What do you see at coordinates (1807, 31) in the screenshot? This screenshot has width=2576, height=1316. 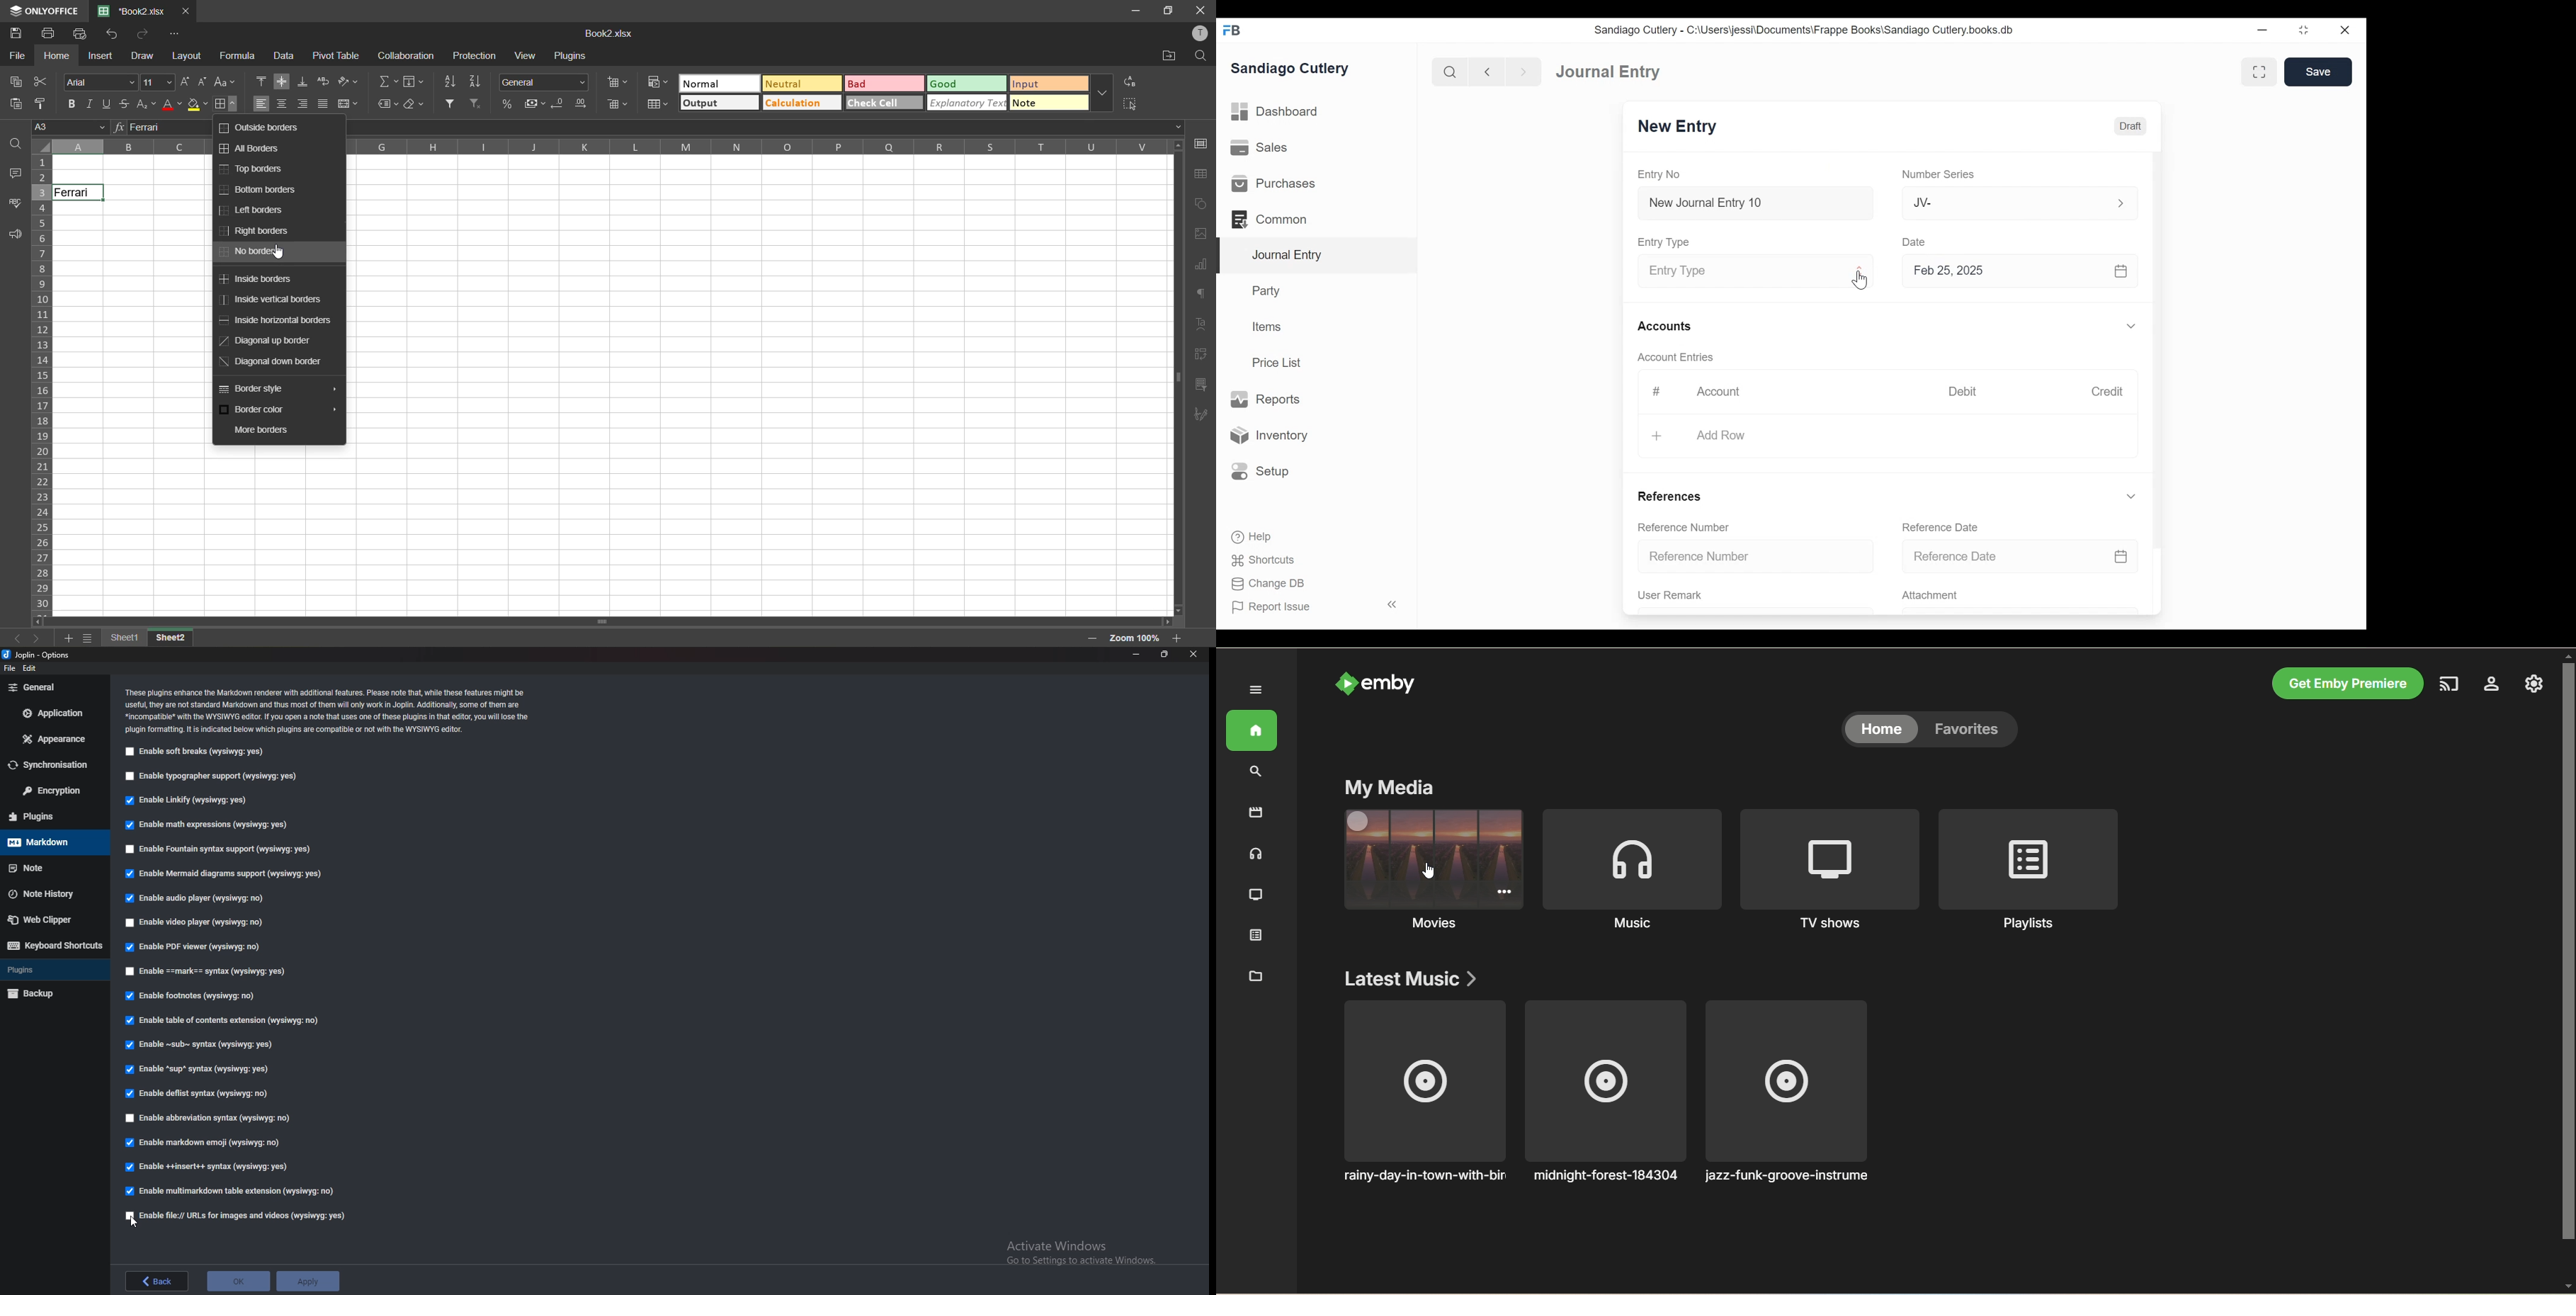 I see `Sandiago Cutlery - C:\Users\jessi\Documents\Frappe Books\Sandiago Cutlery.books.db` at bounding box center [1807, 31].